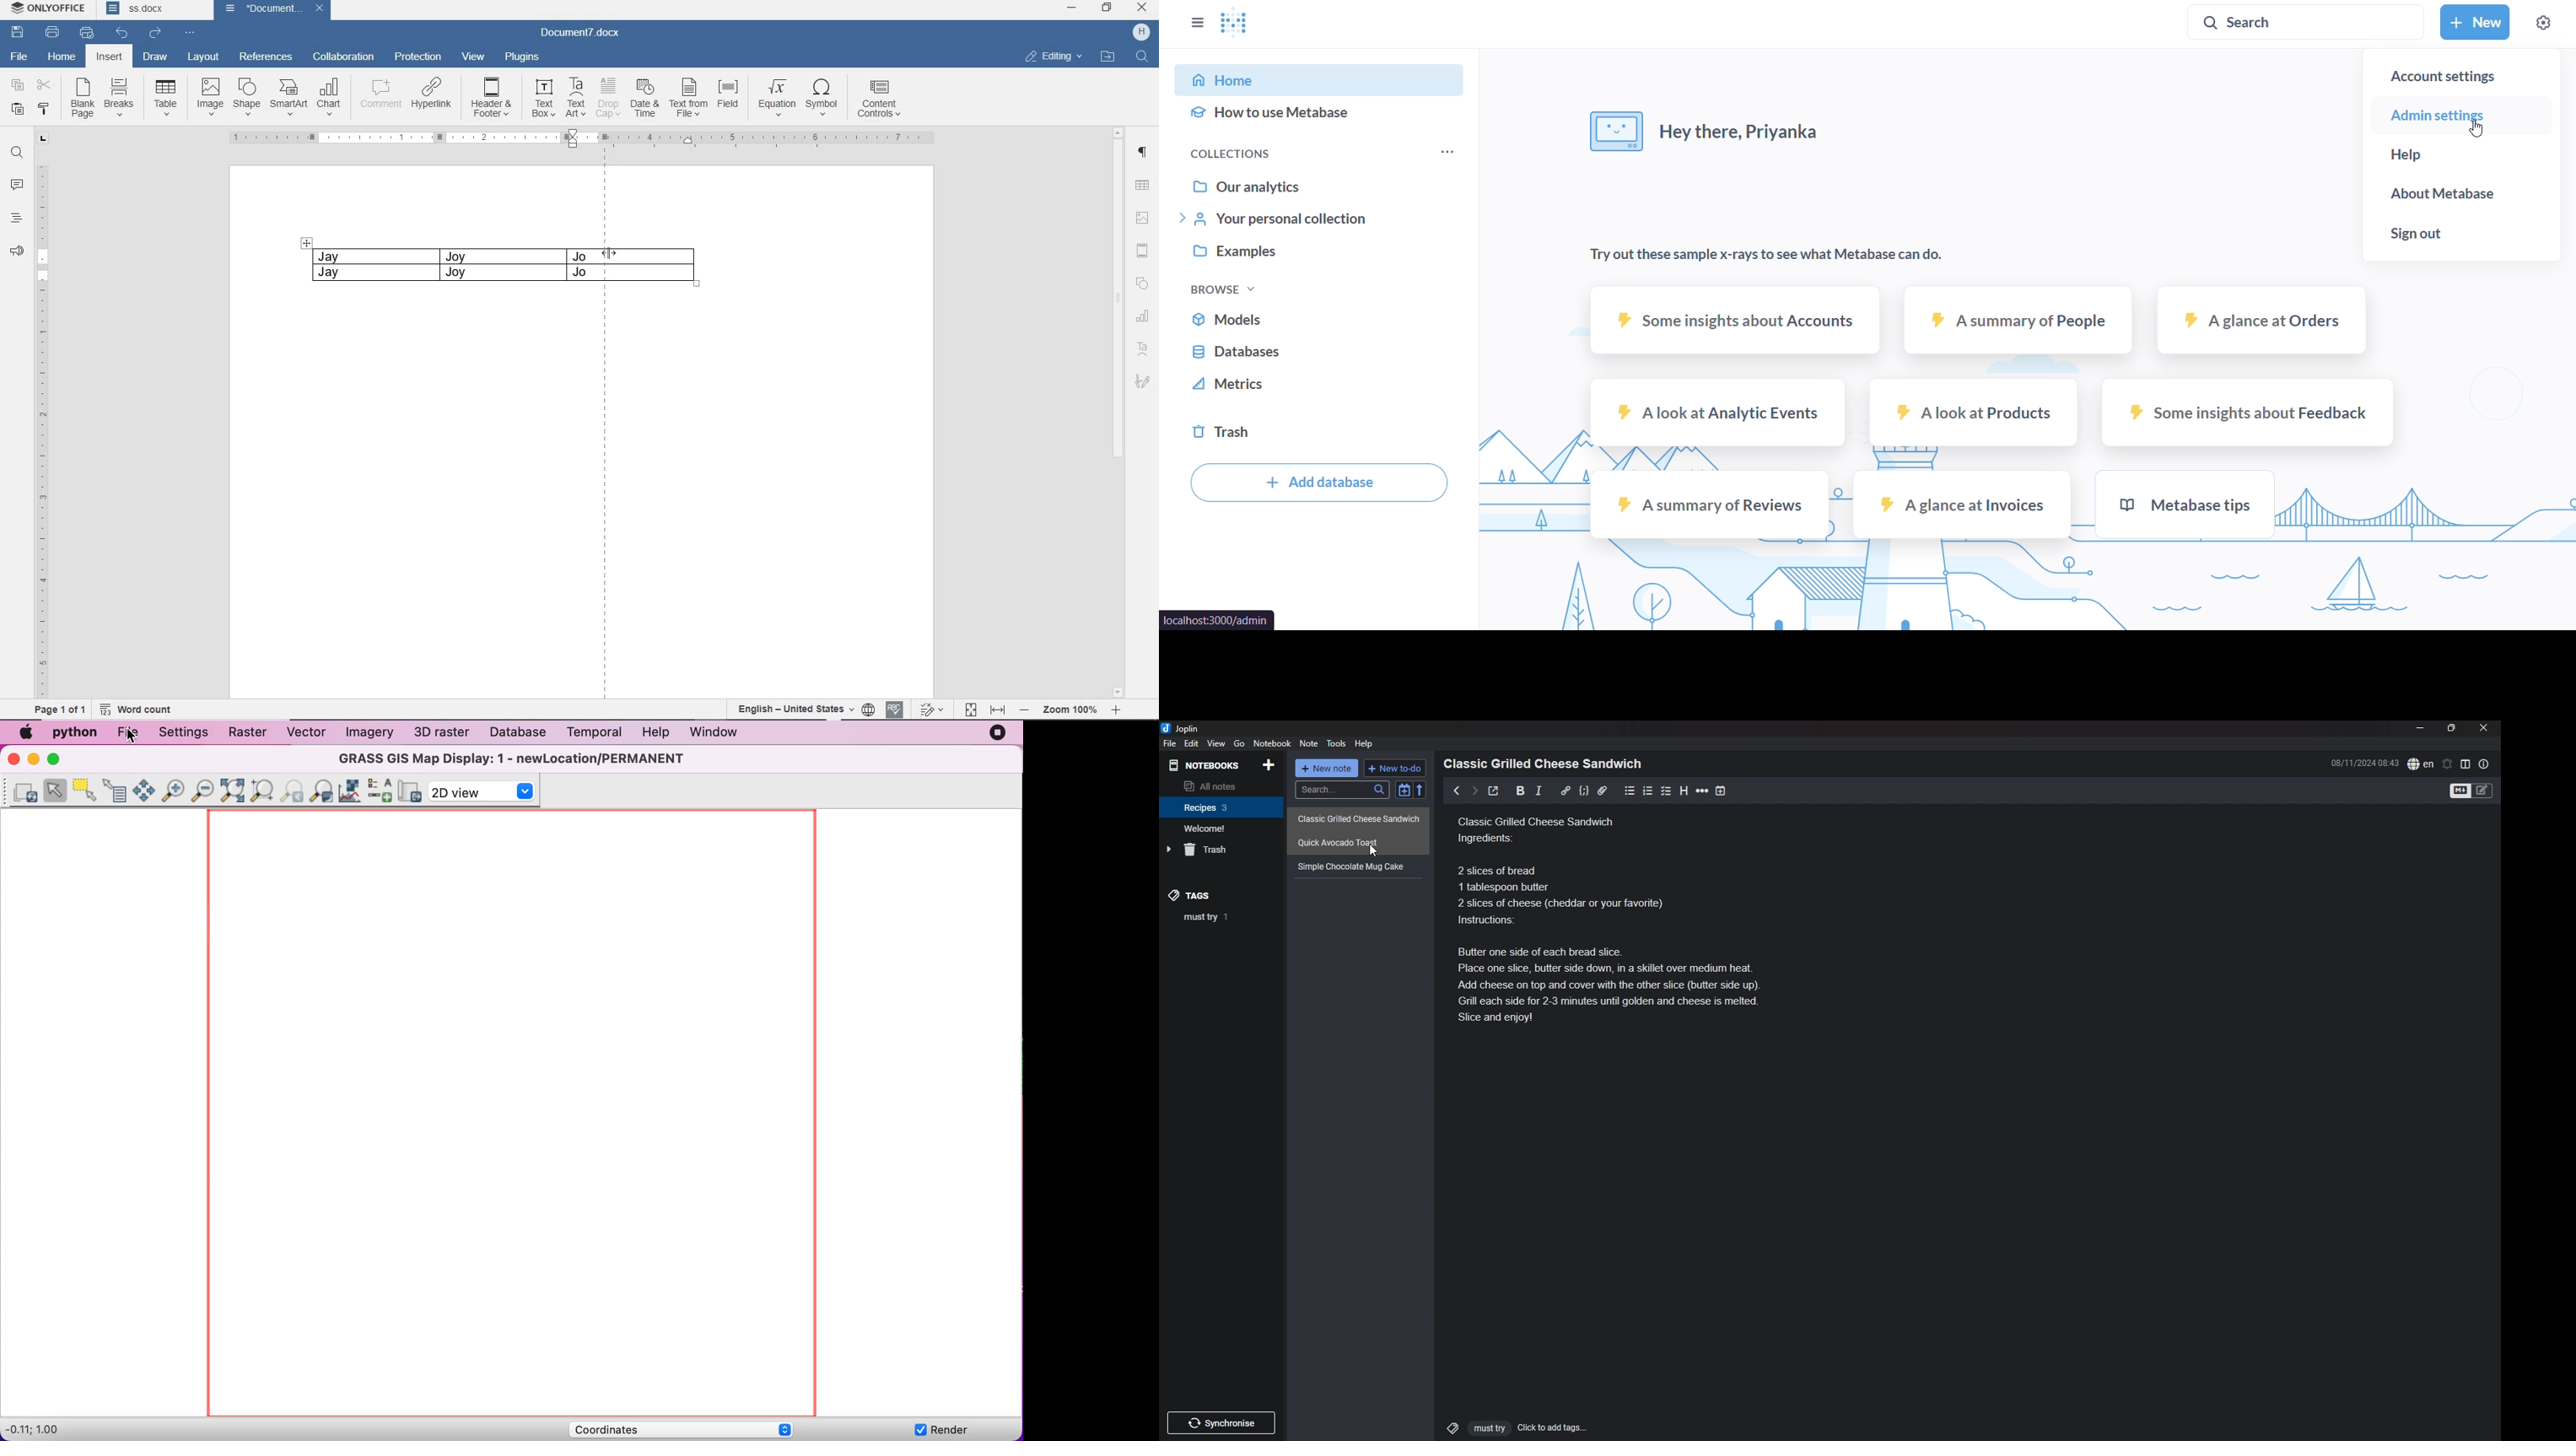  Describe the element at coordinates (2421, 728) in the screenshot. I see `minimize` at that location.